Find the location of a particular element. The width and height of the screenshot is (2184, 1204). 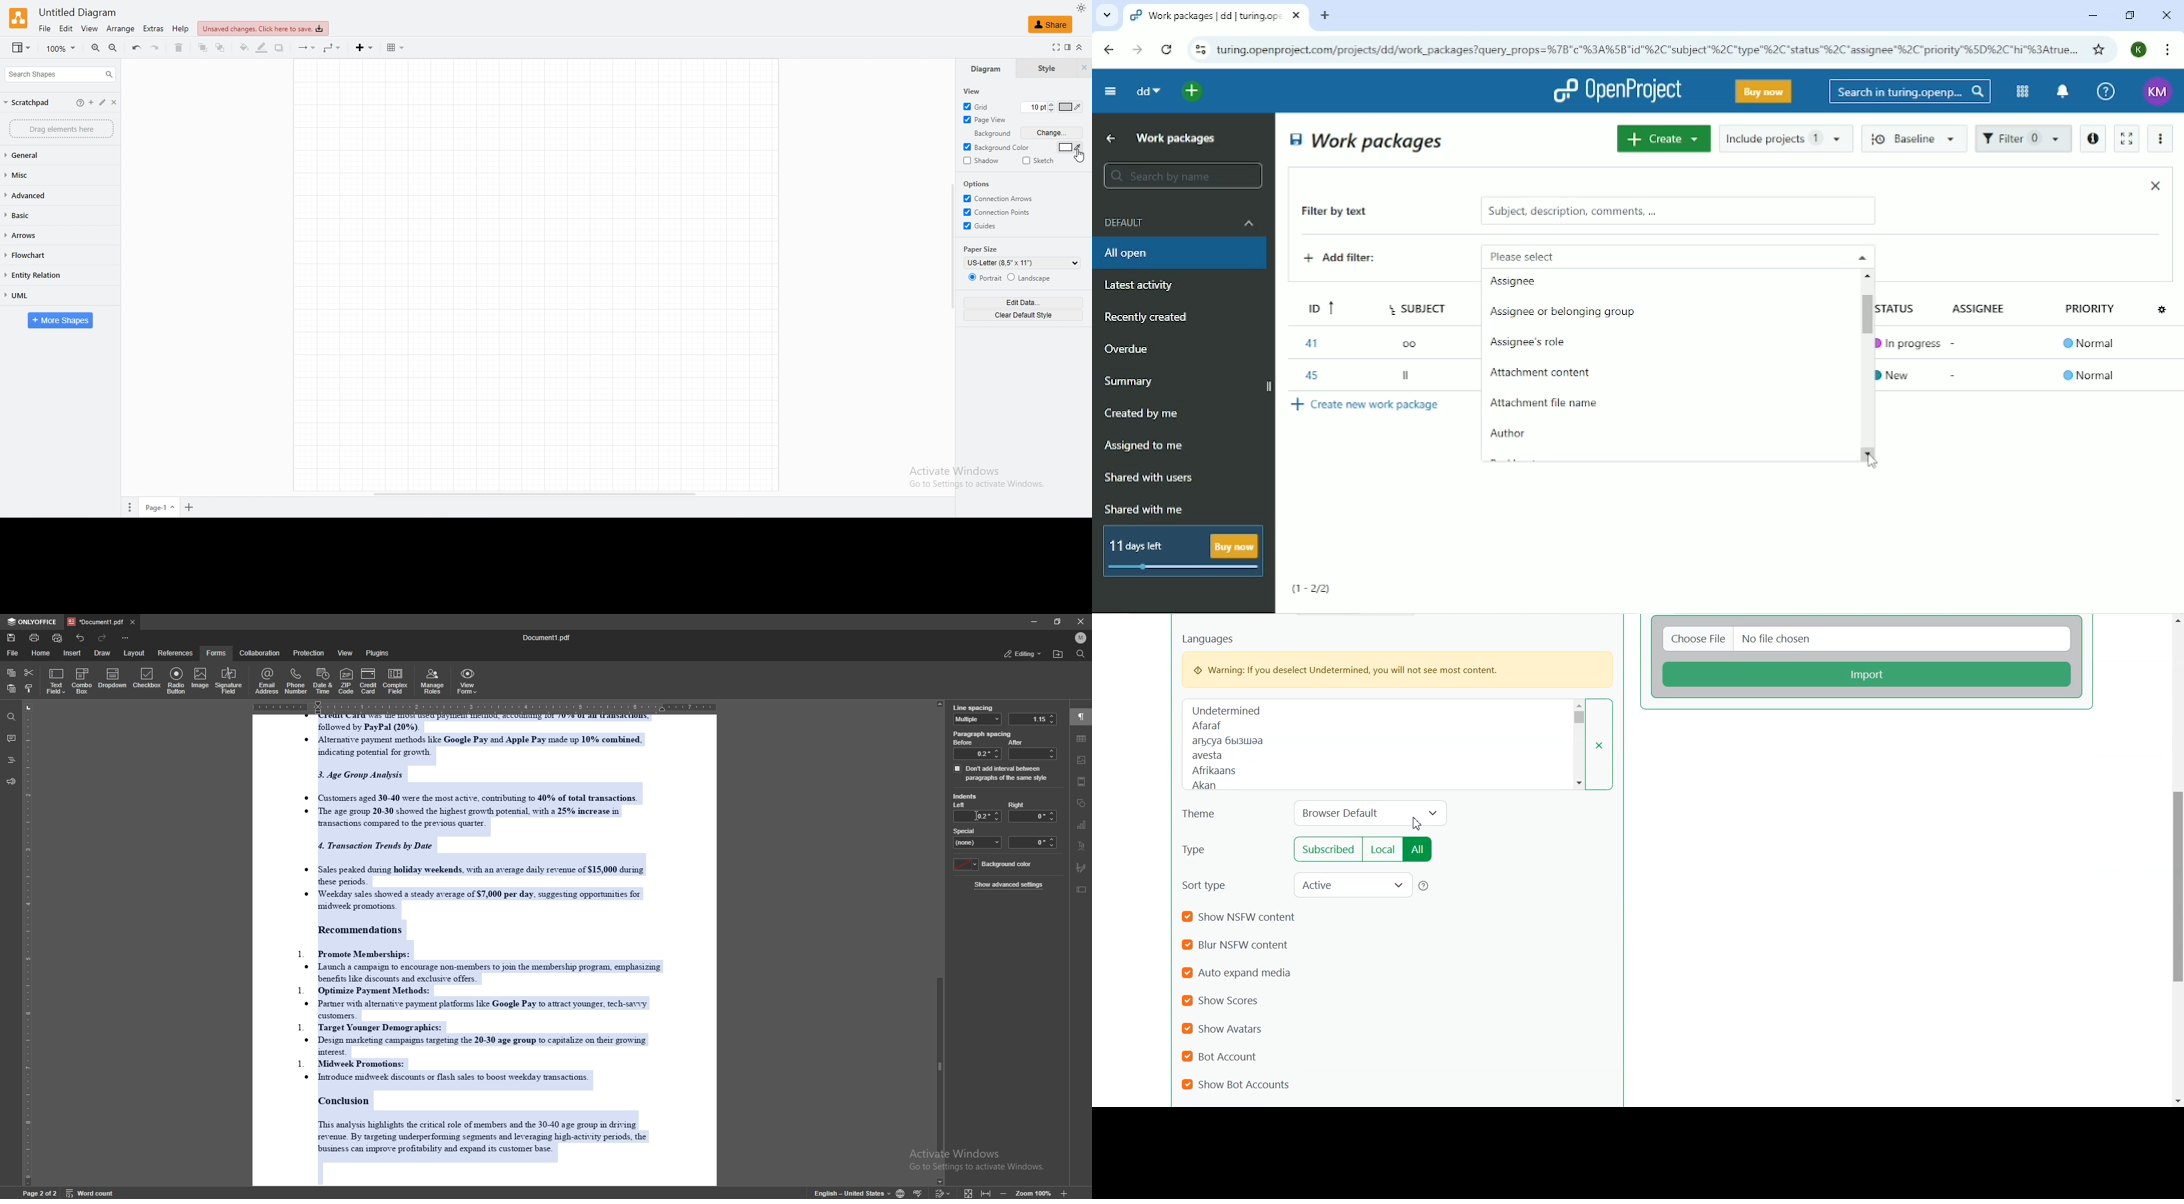

Account is located at coordinates (2158, 92).